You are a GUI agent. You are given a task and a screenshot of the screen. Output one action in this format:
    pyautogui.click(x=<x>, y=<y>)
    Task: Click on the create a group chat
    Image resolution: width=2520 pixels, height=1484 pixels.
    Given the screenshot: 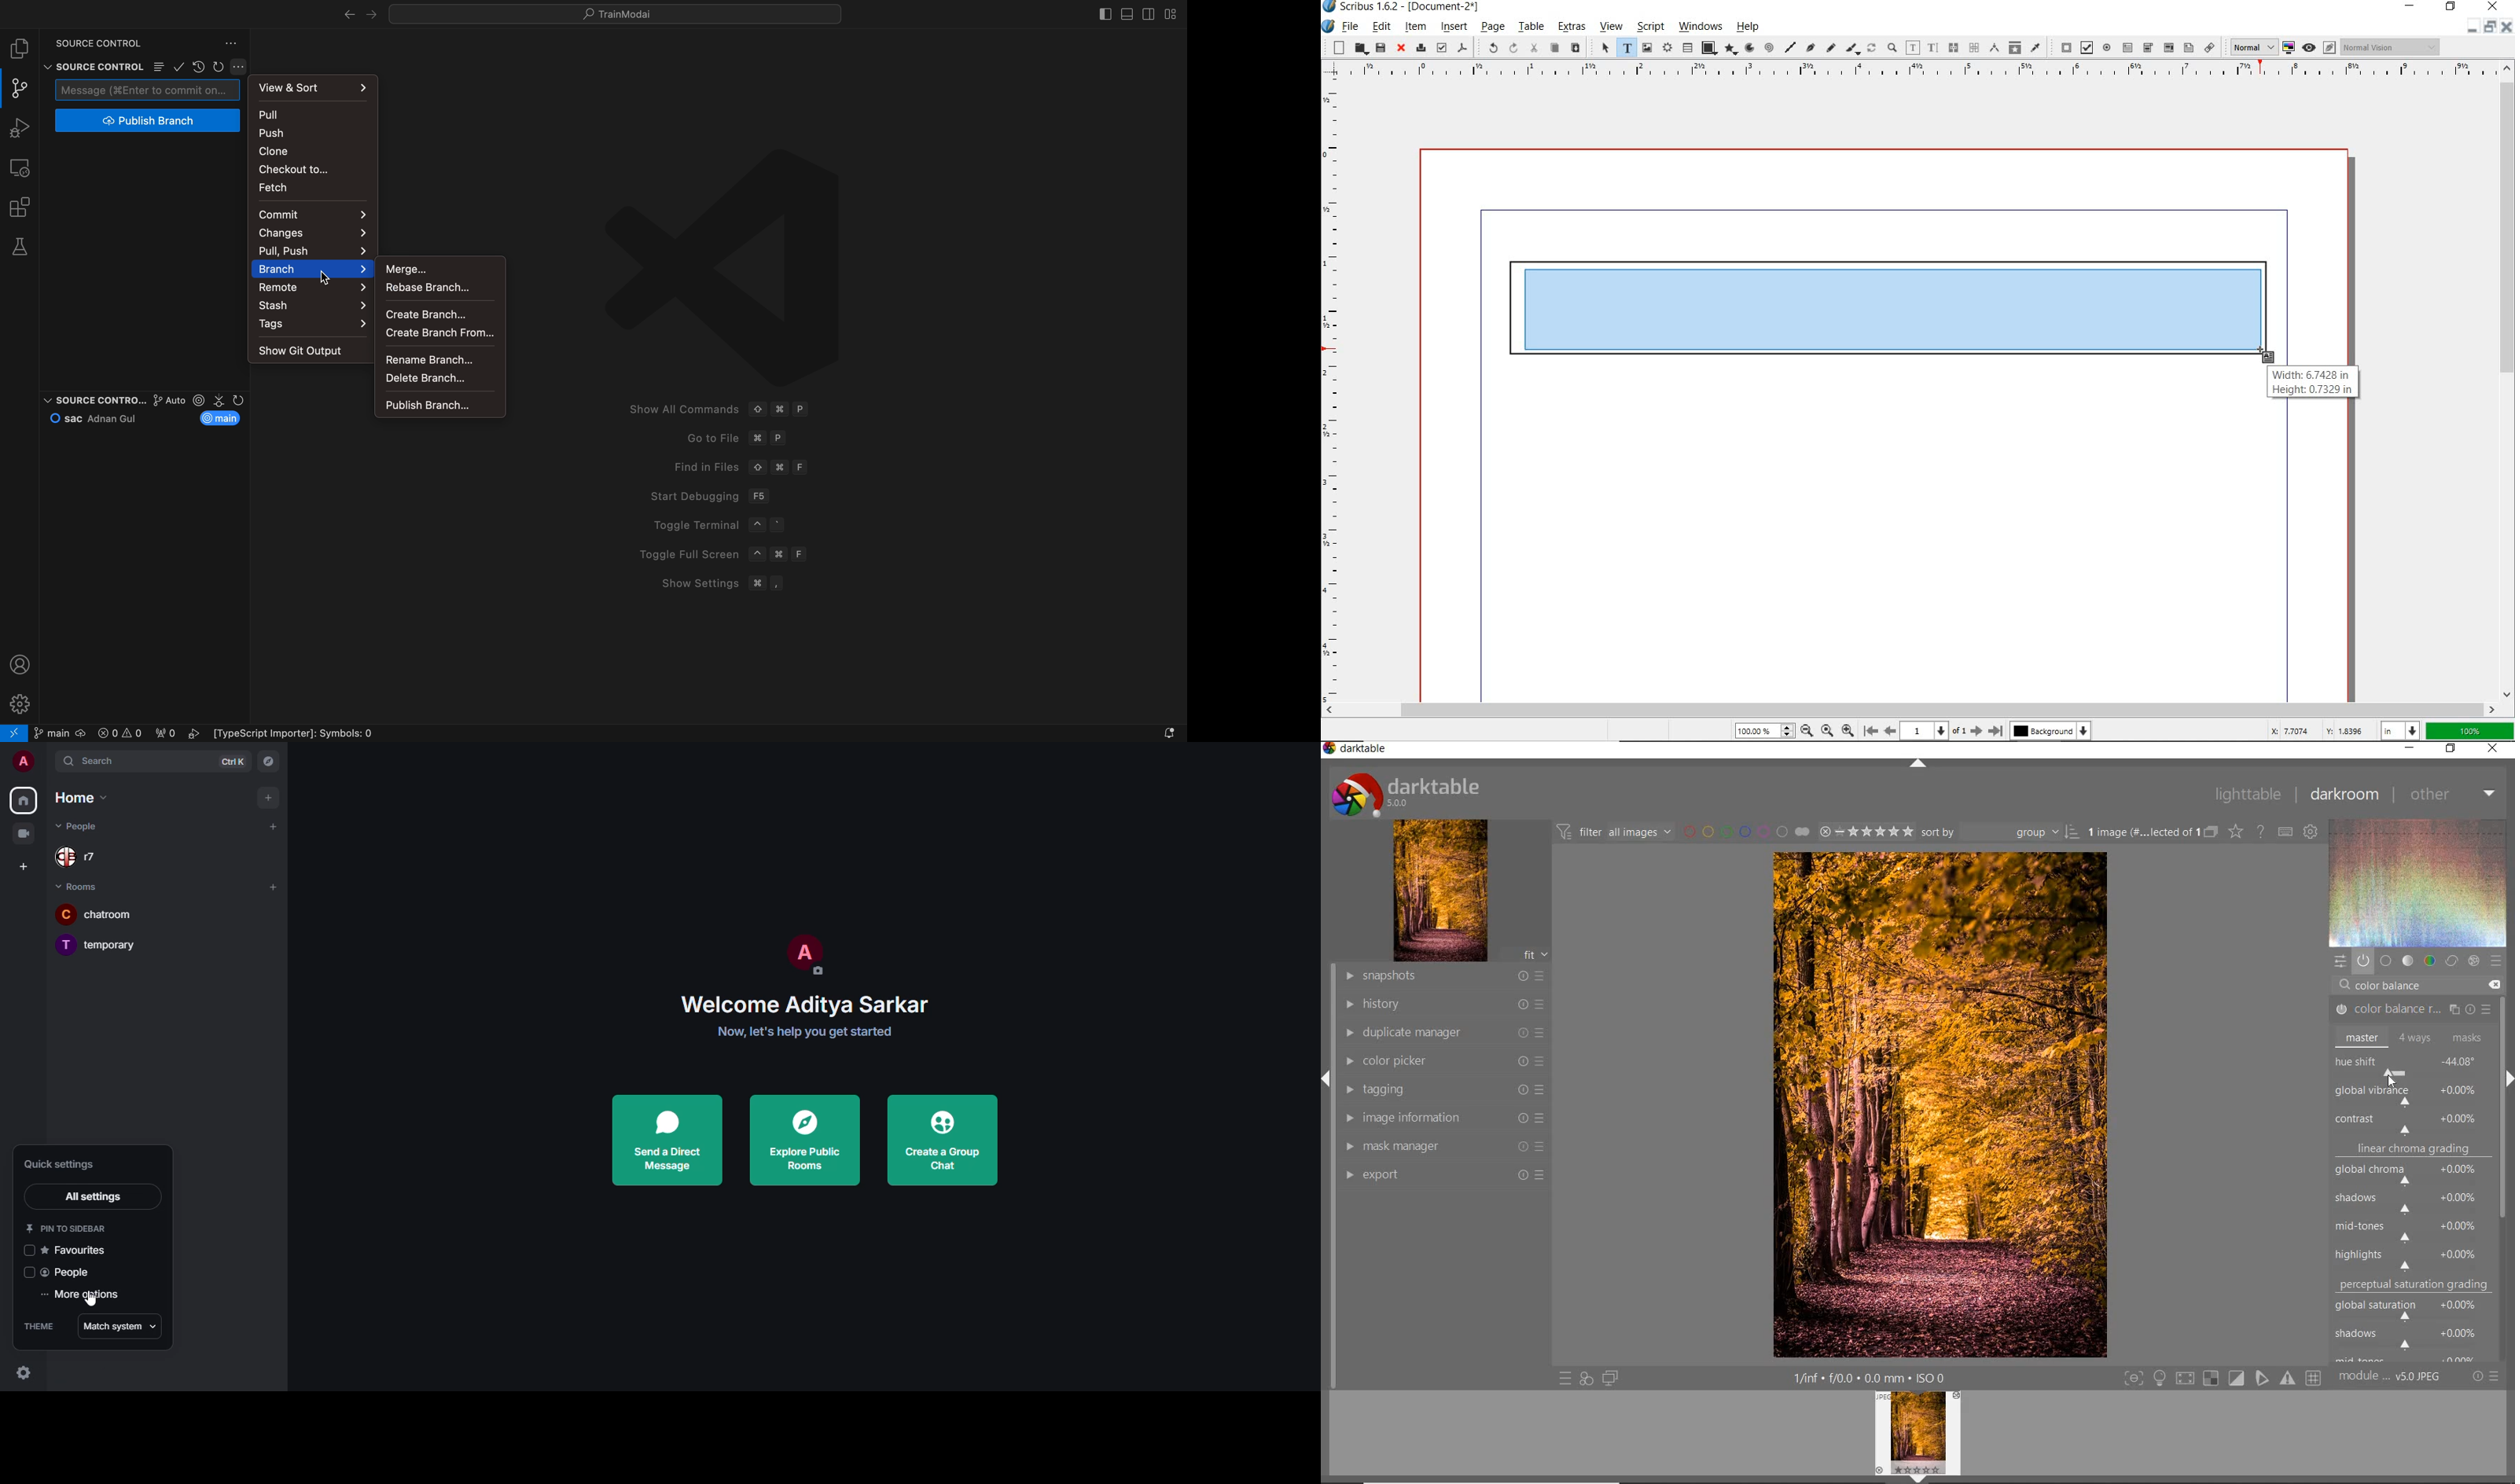 What is the action you would take?
    pyautogui.click(x=942, y=1140)
    